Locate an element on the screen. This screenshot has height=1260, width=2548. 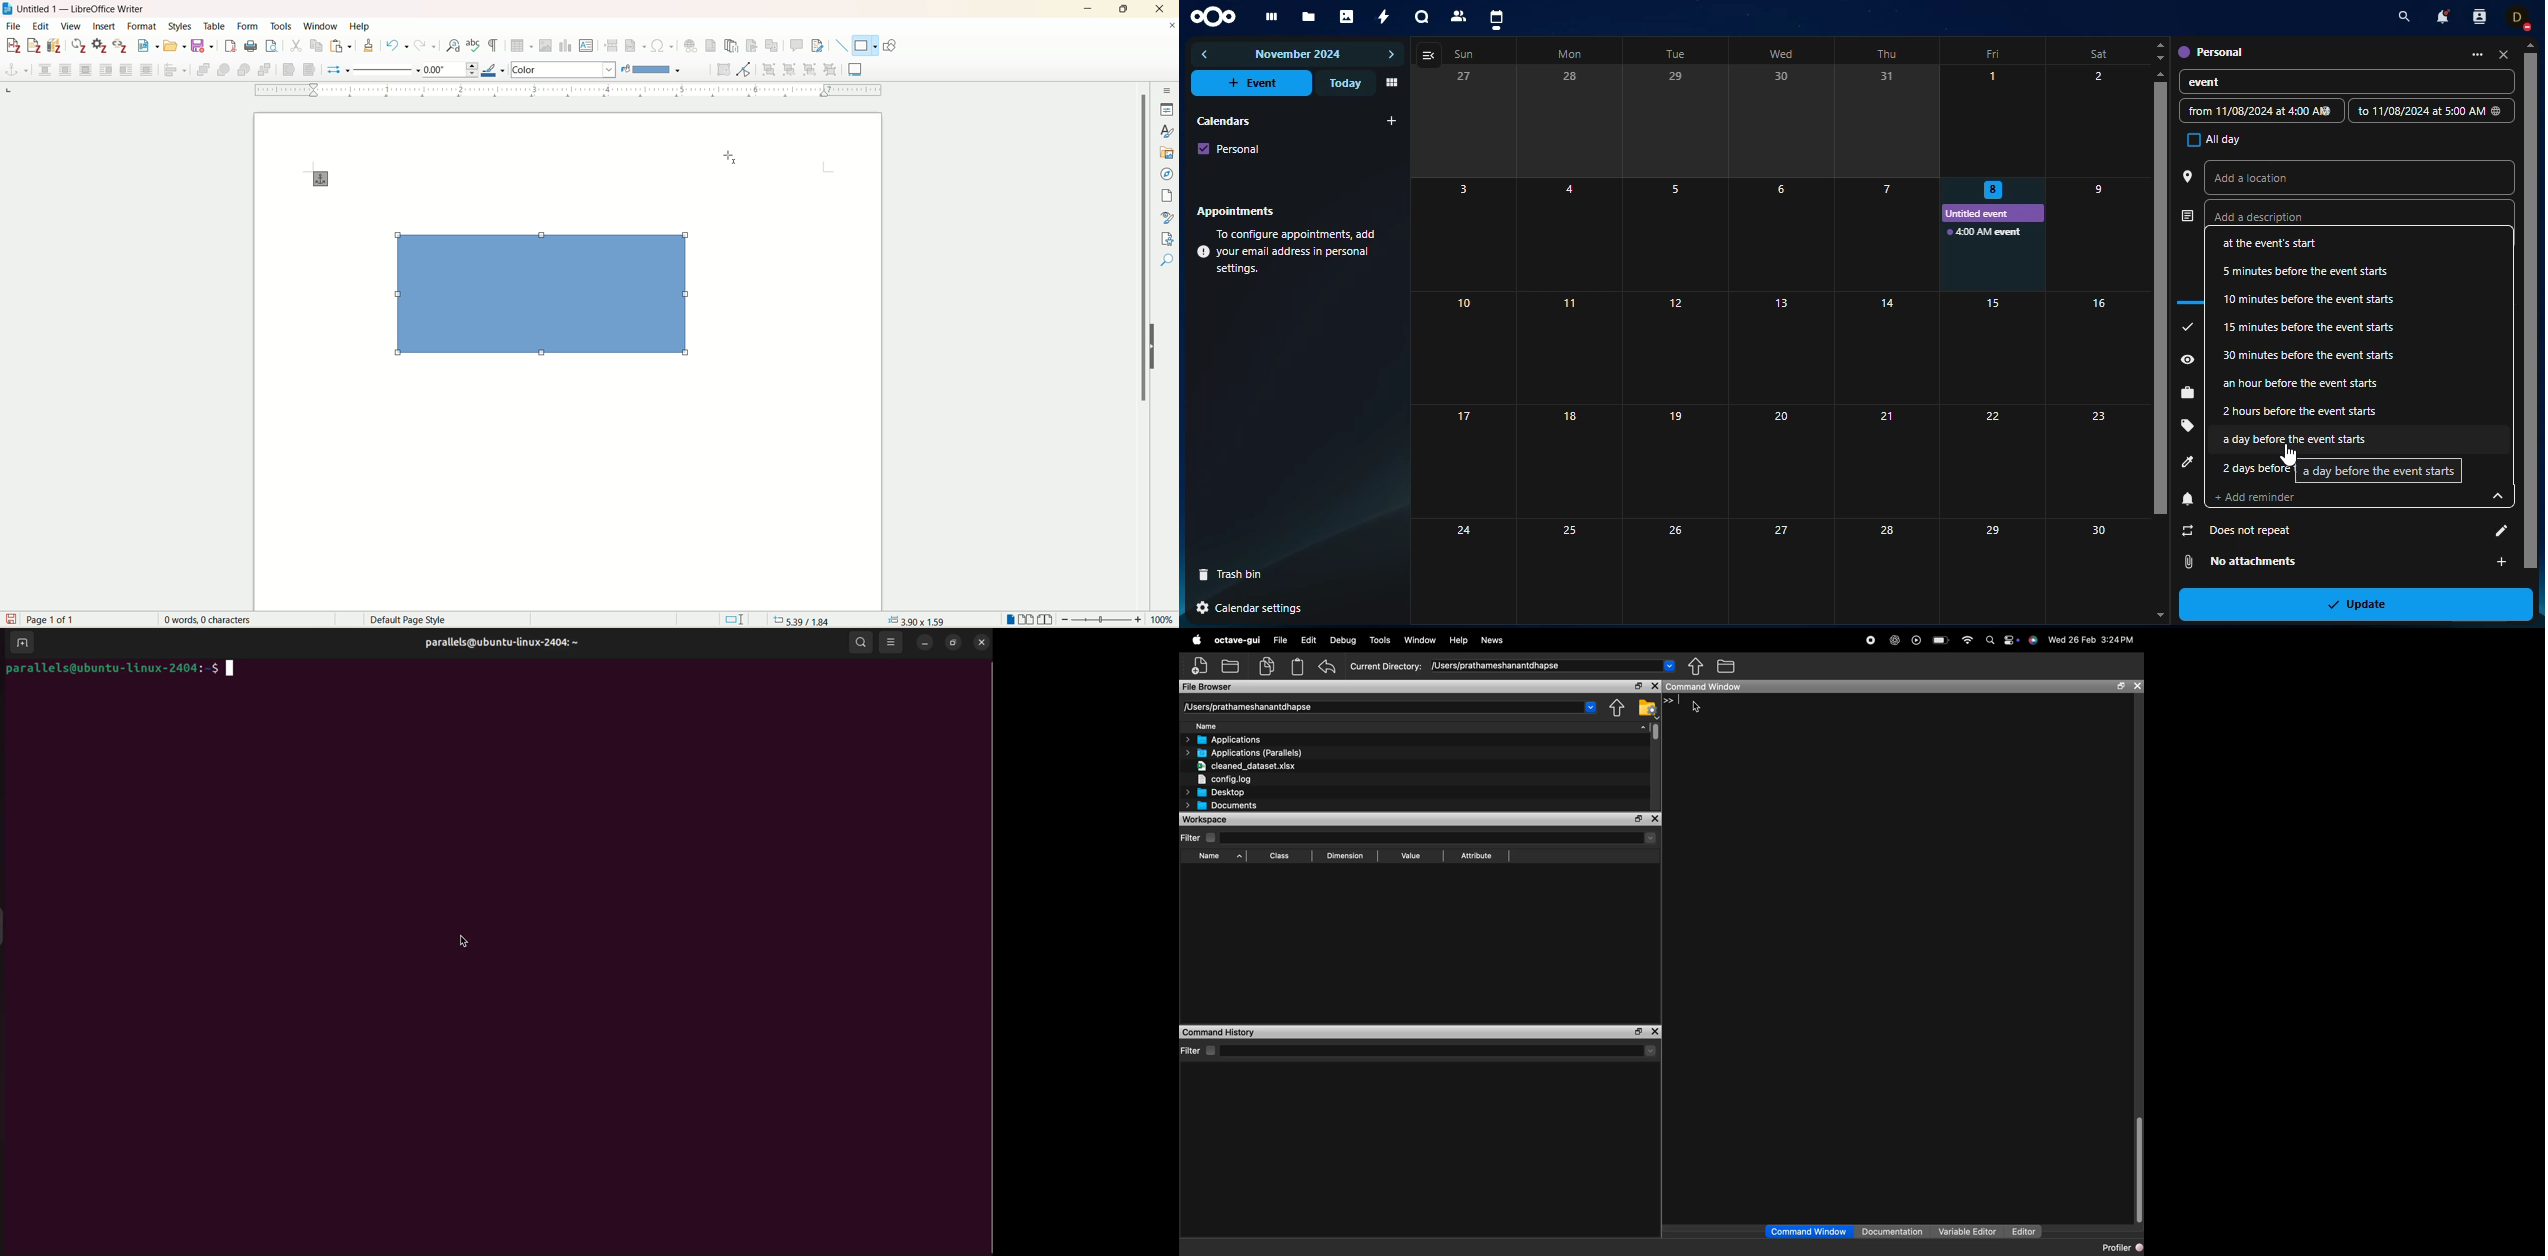
dashboard is located at coordinates (1269, 17).